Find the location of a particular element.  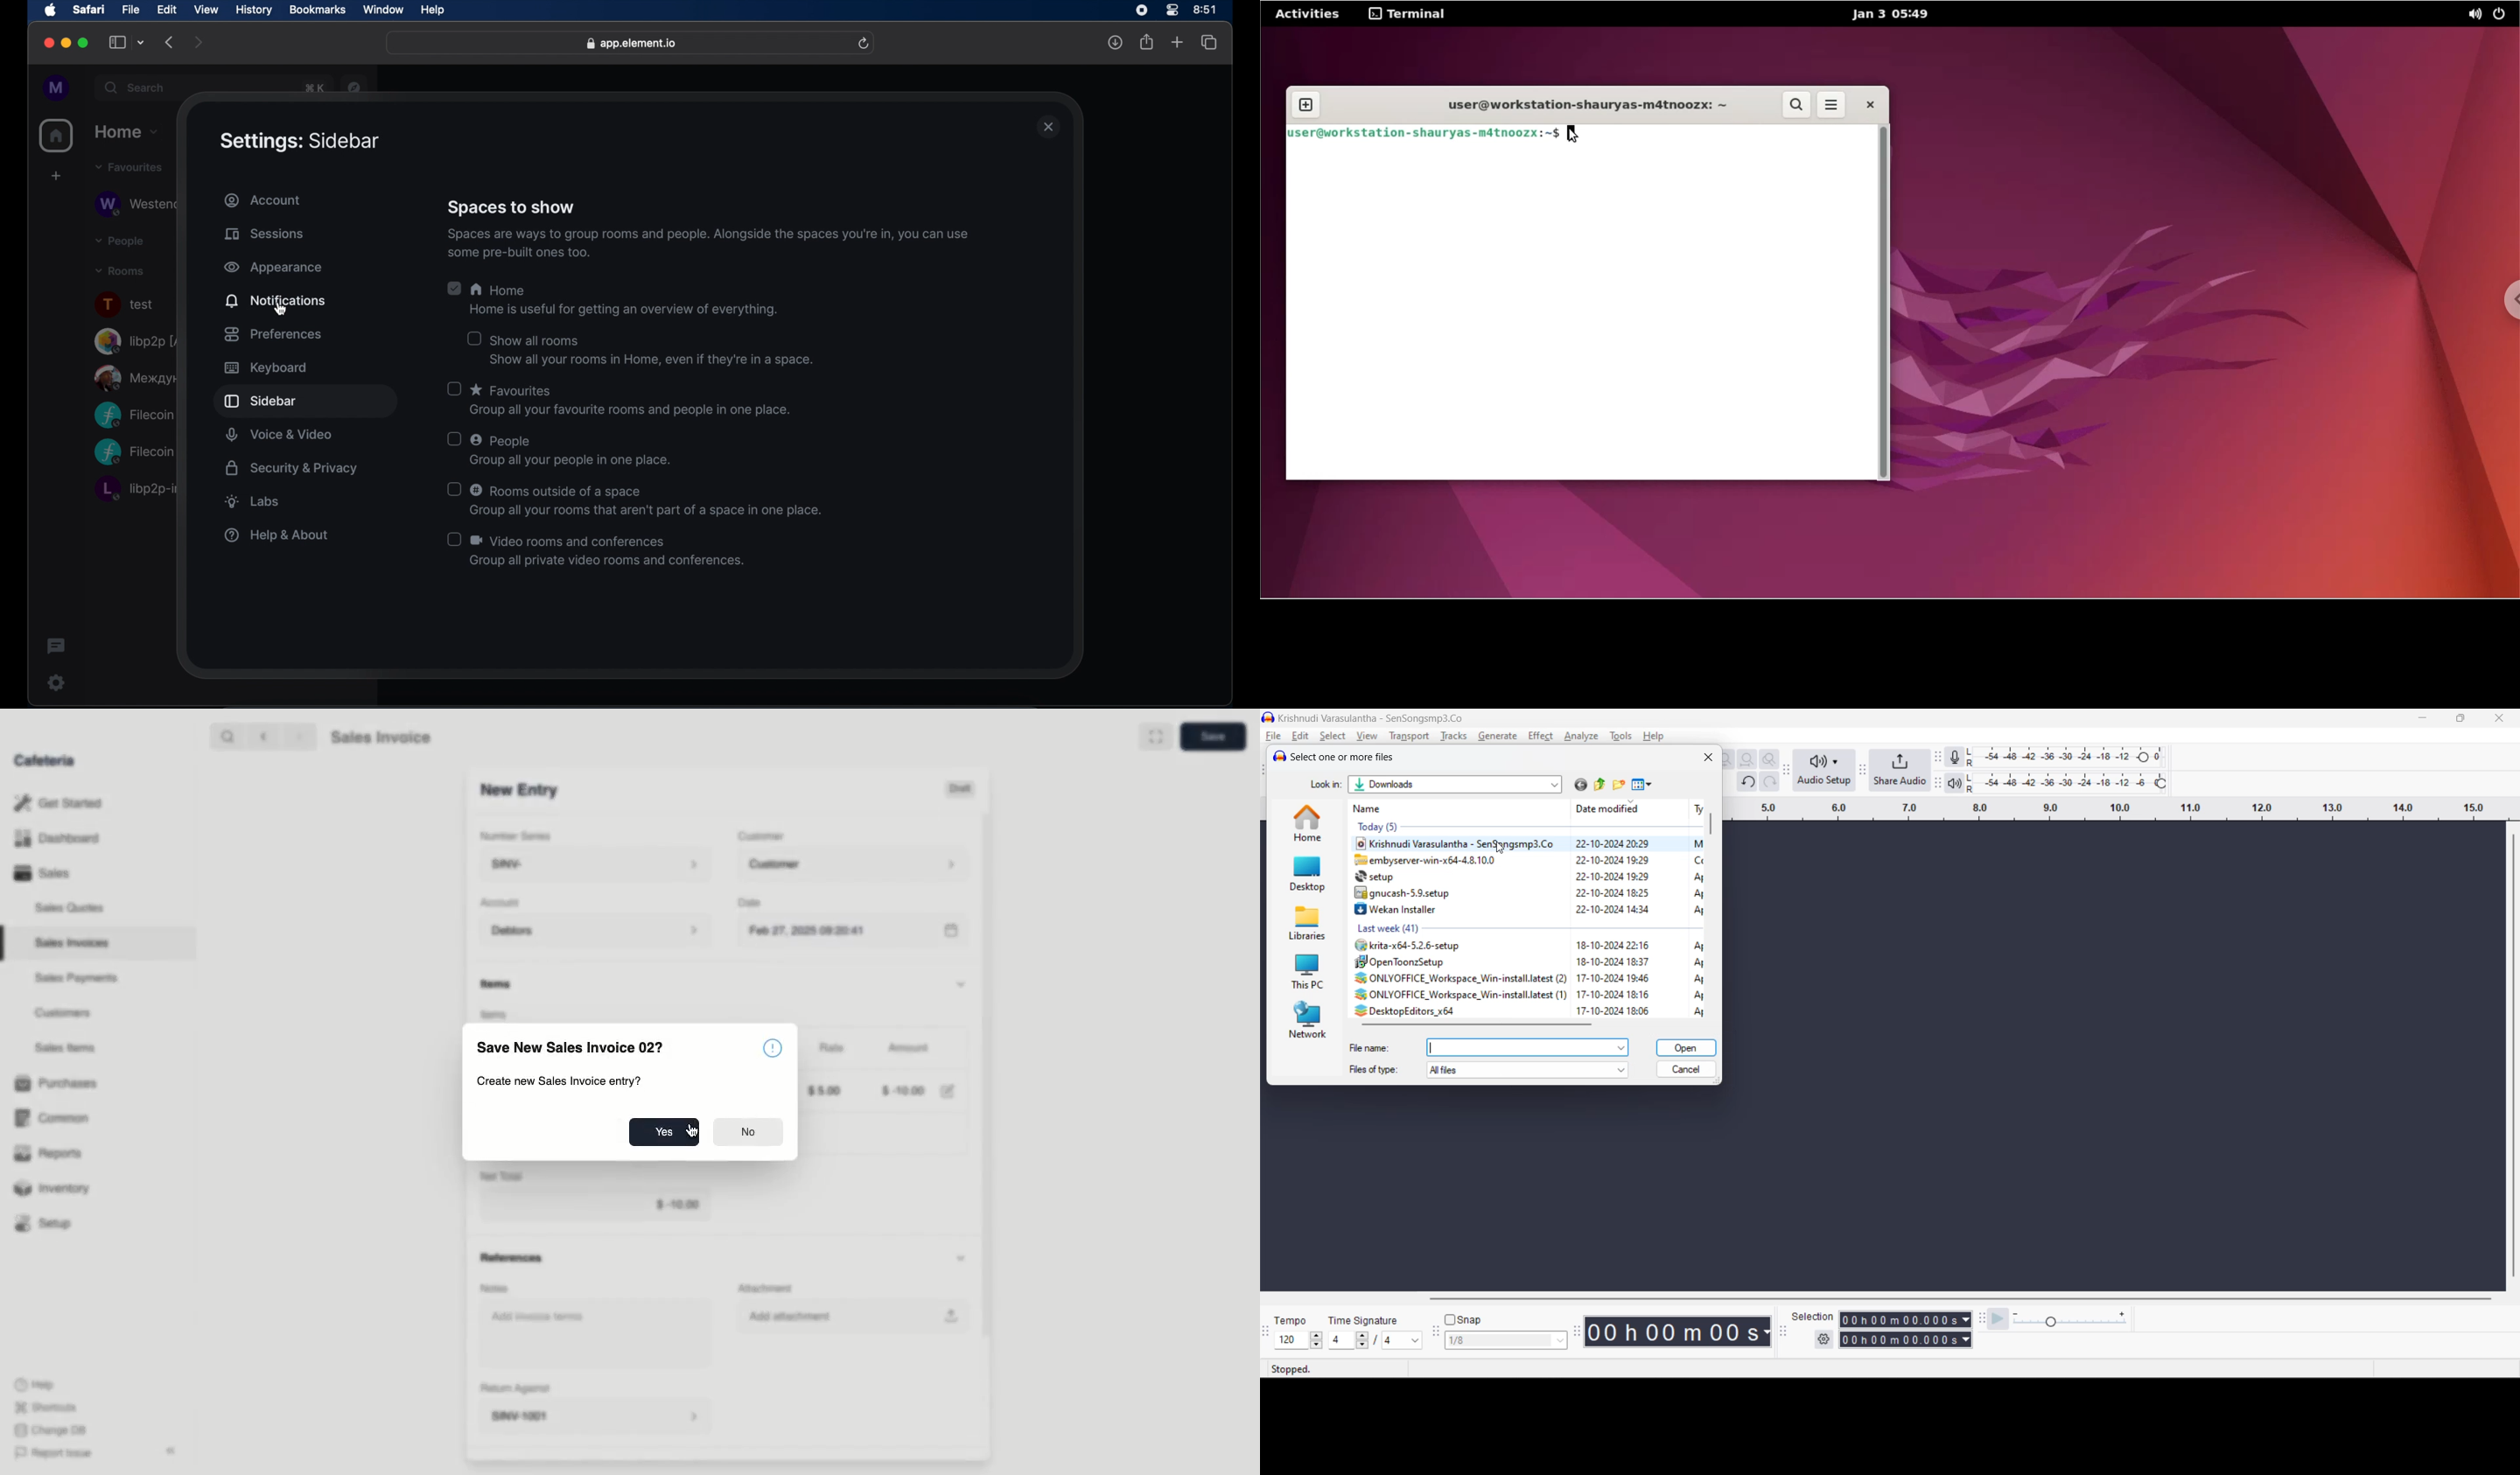

network is located at coordinates (1312, 1021).